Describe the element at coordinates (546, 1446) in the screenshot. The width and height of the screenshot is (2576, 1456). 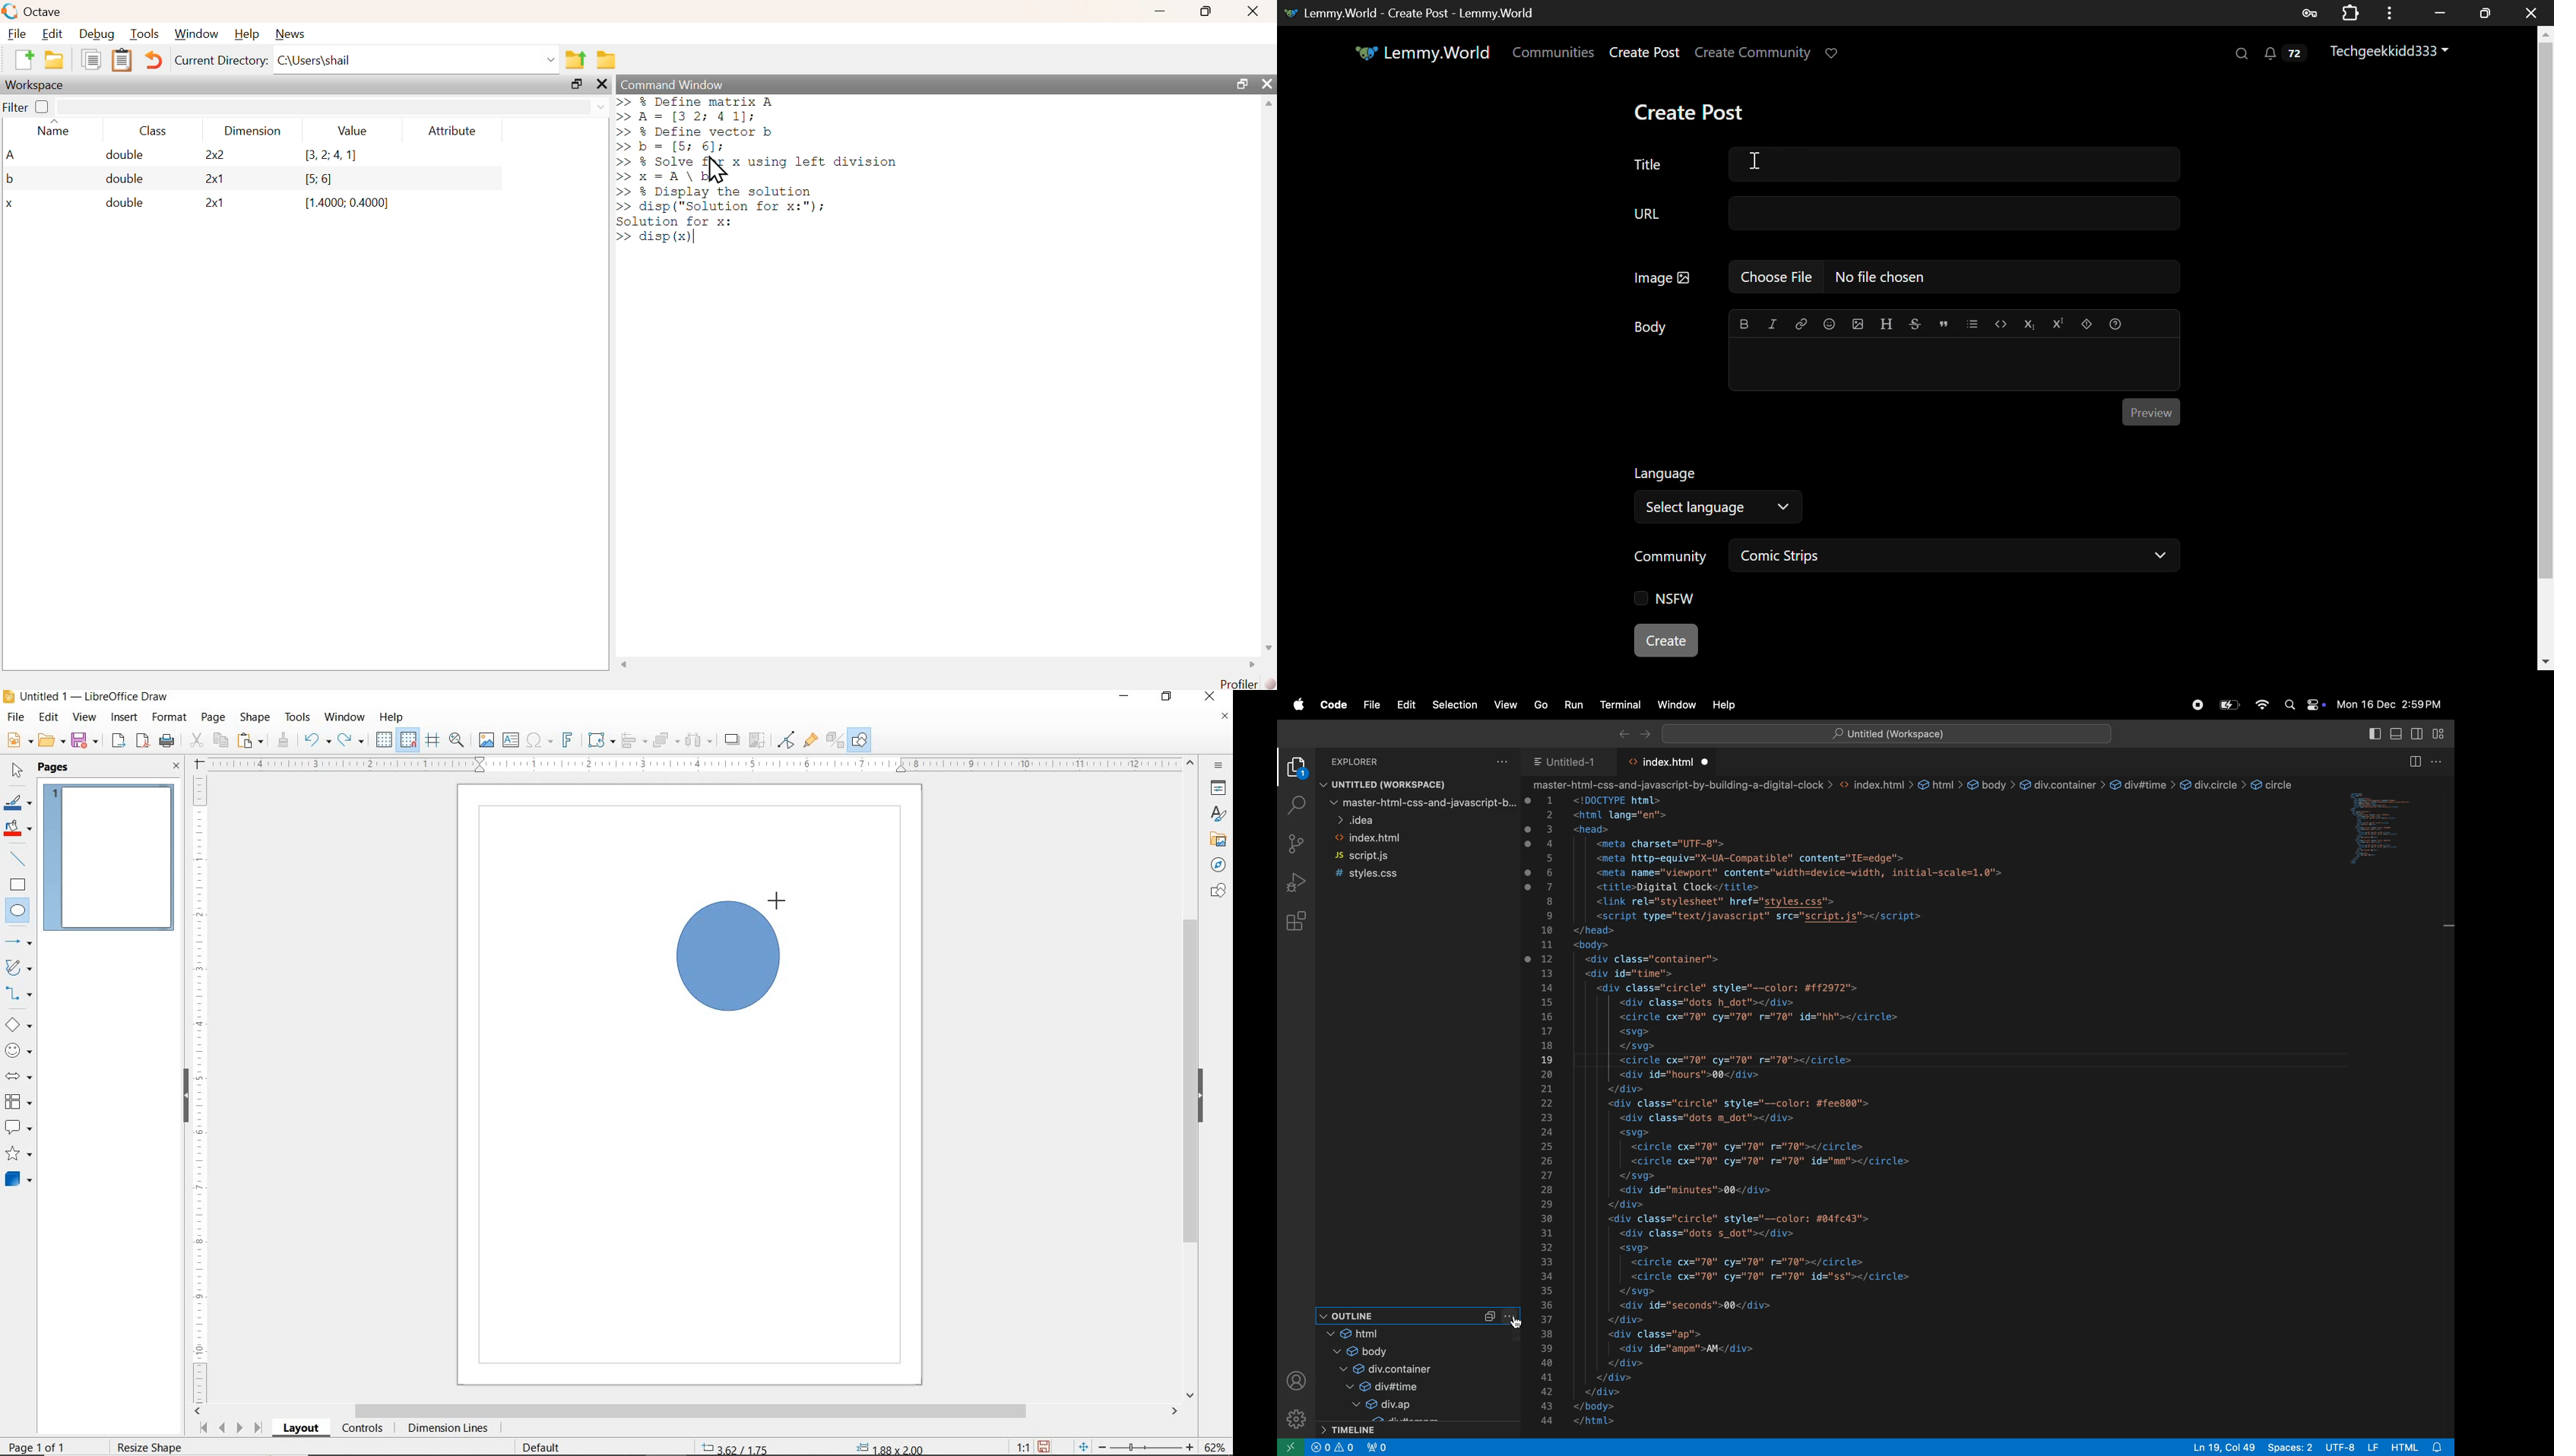
I see `DEFAULT` at that location.